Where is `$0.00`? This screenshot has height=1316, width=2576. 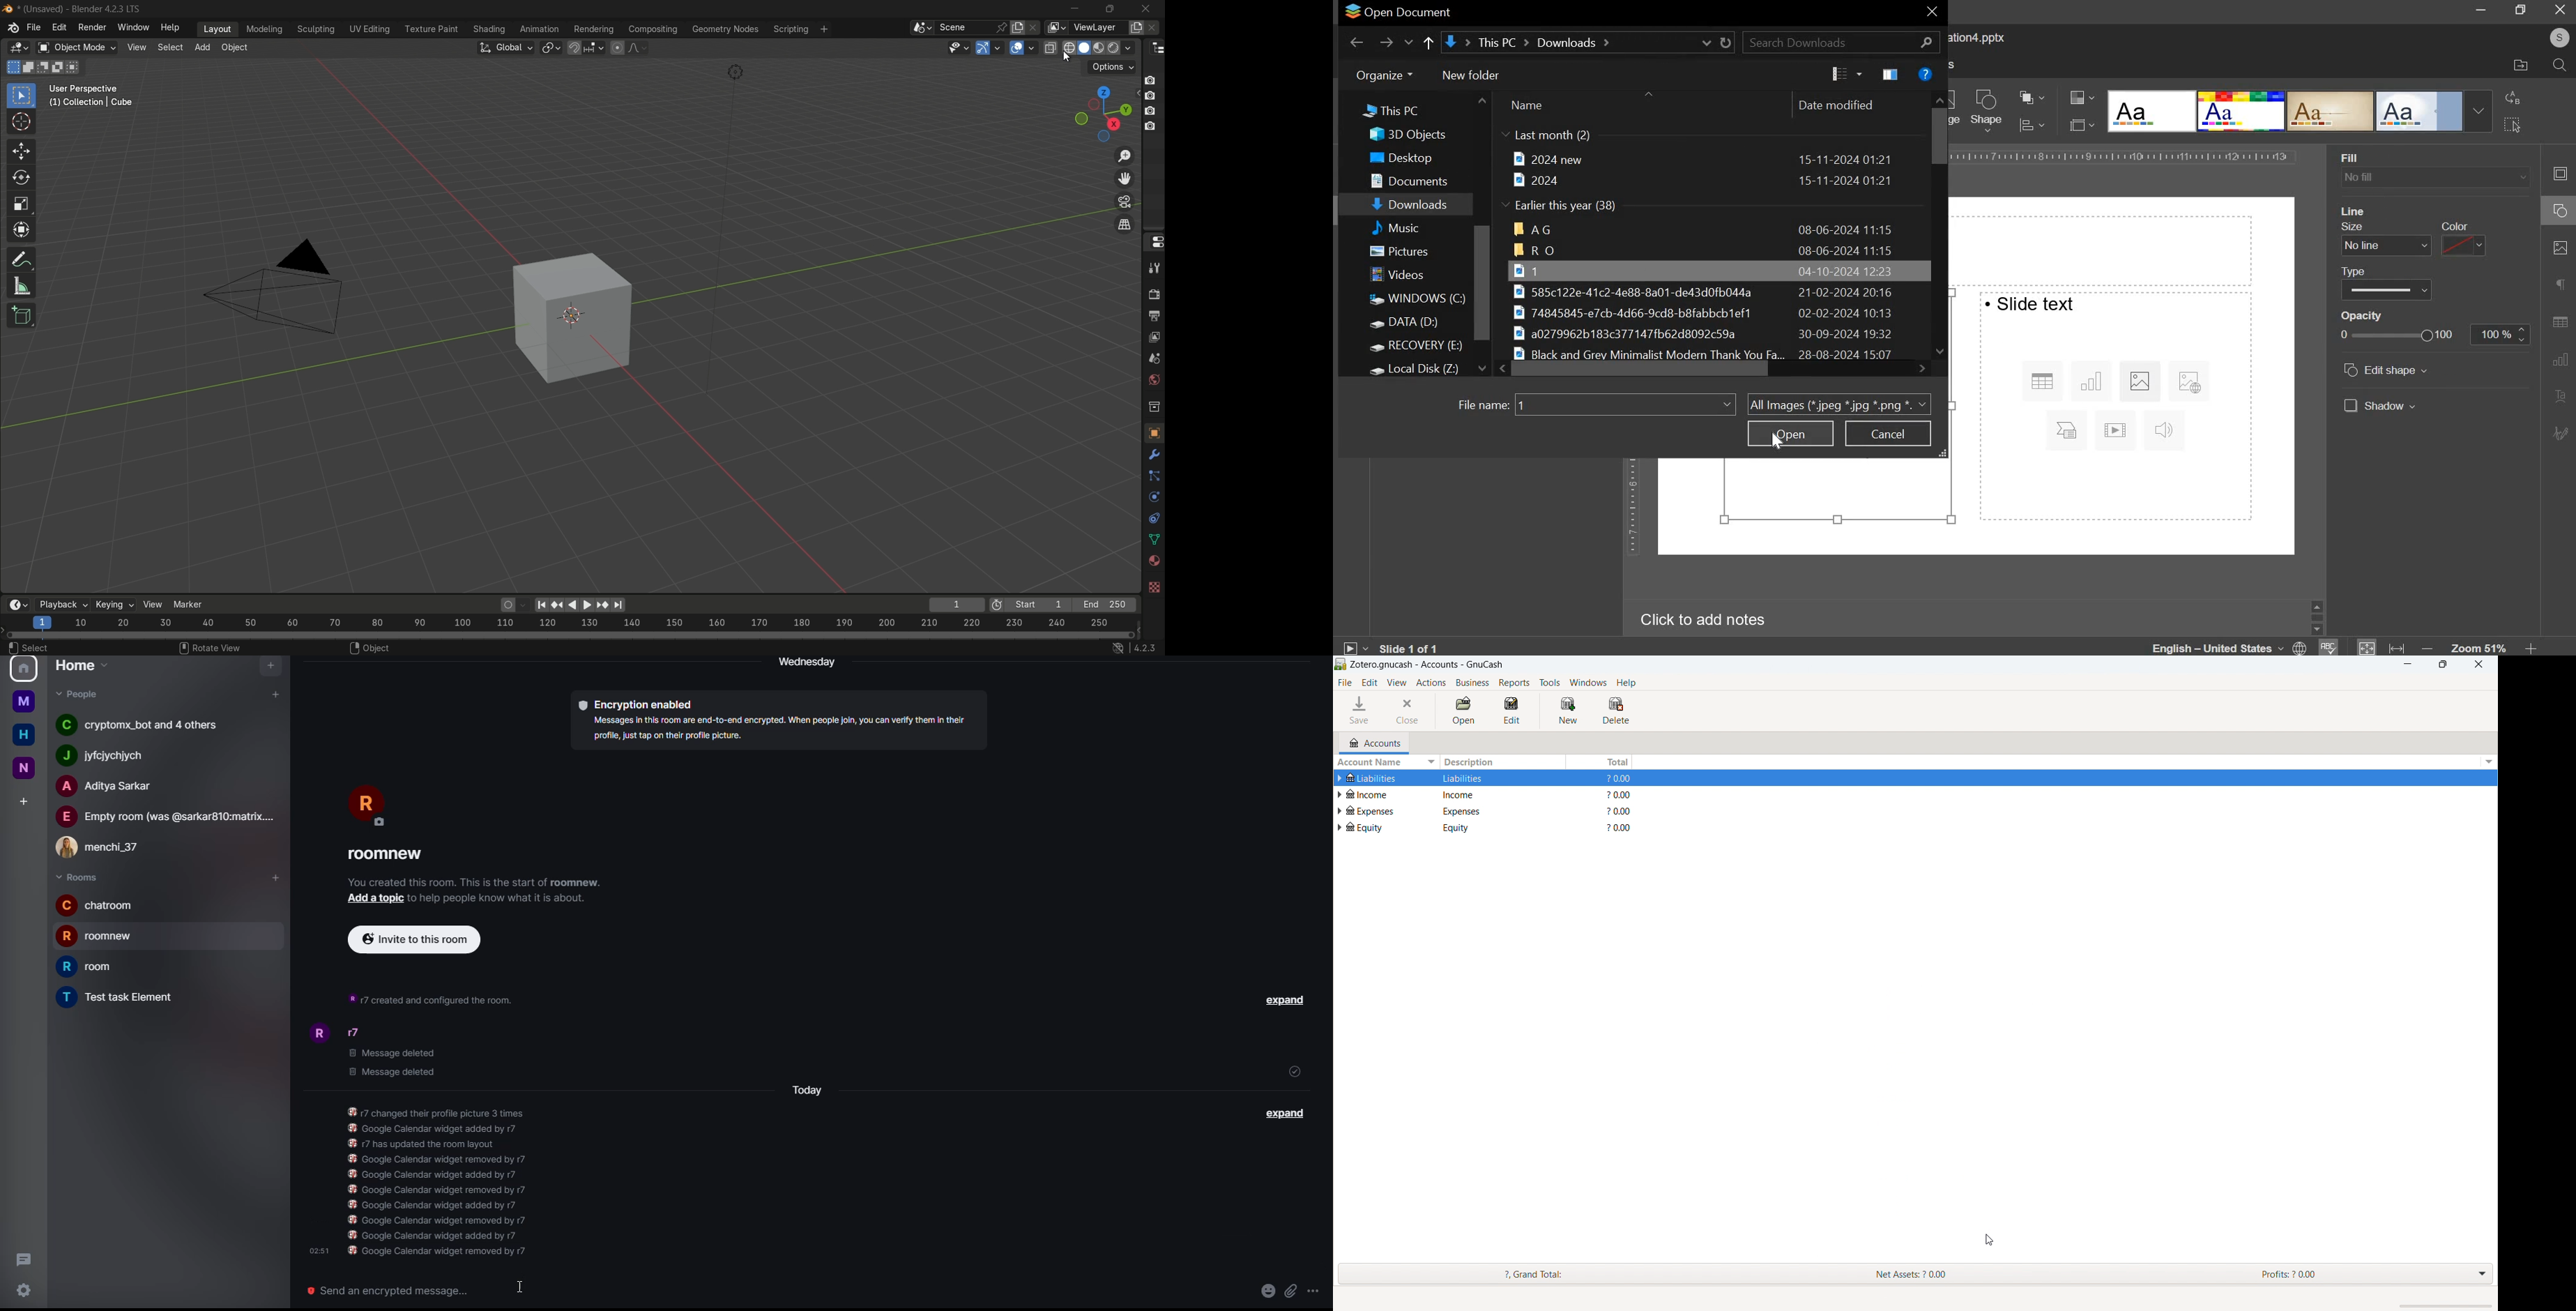 $0.00 is located at coordinates (1621, 779).